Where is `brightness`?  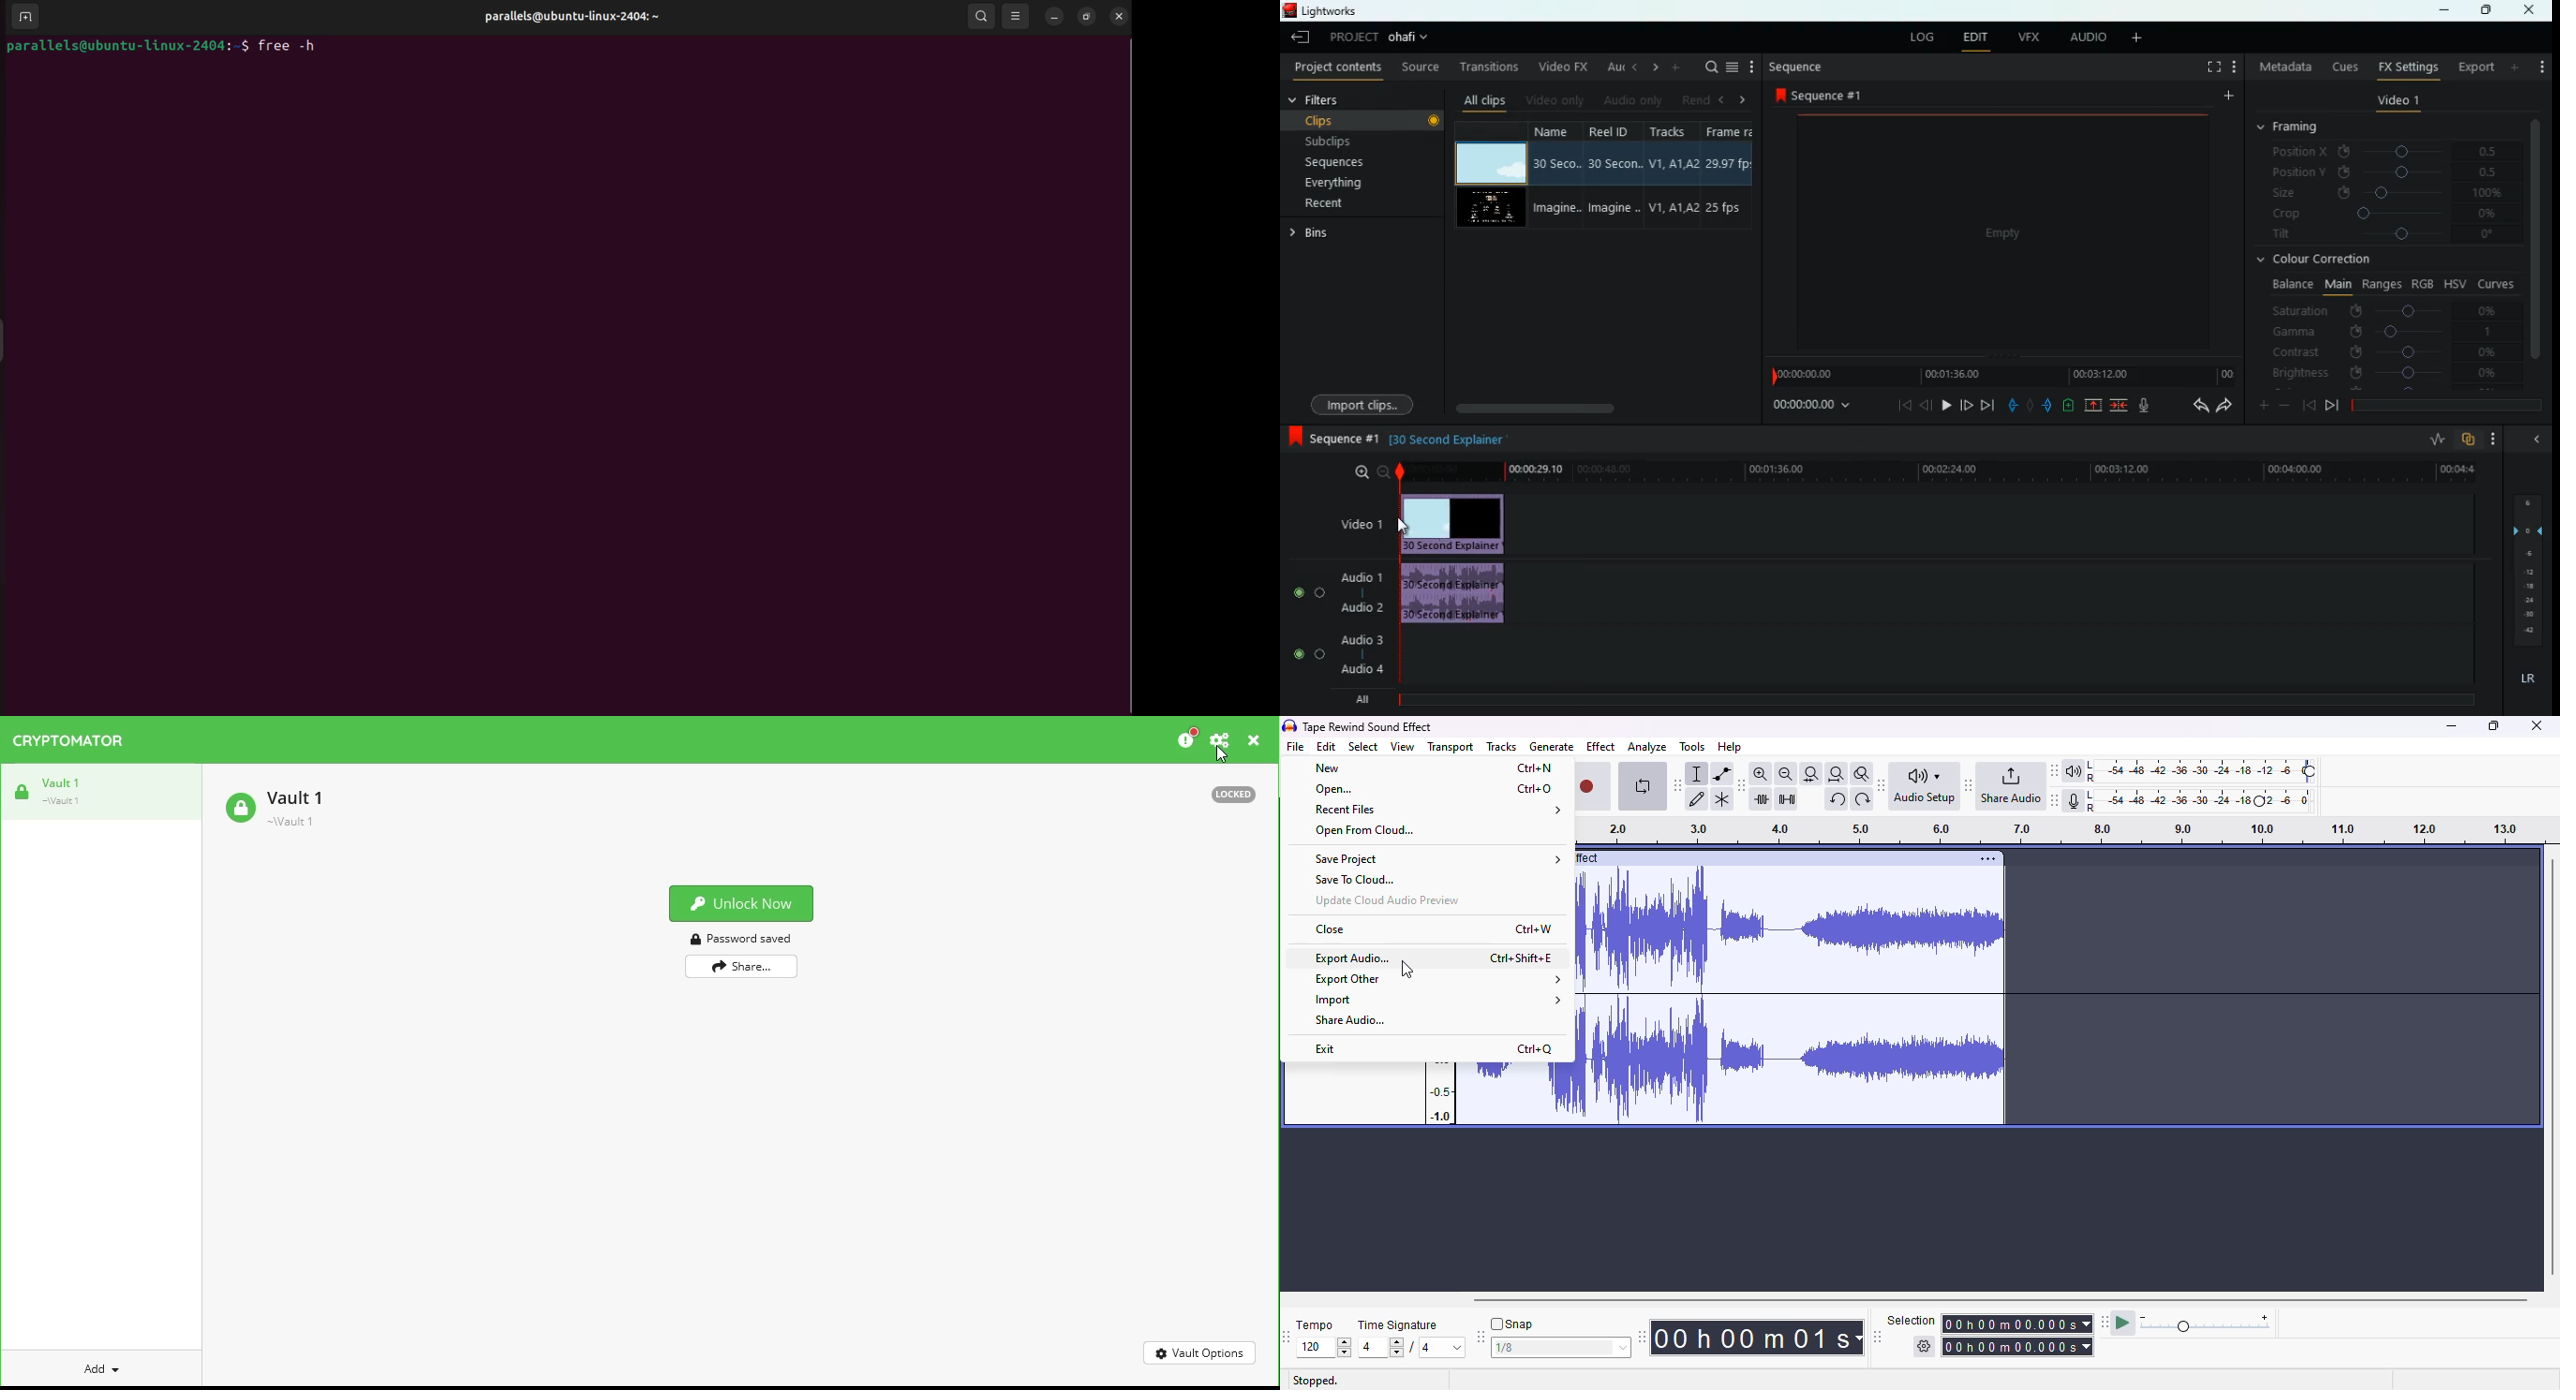 brightness is located at coordinates (2384, 372).